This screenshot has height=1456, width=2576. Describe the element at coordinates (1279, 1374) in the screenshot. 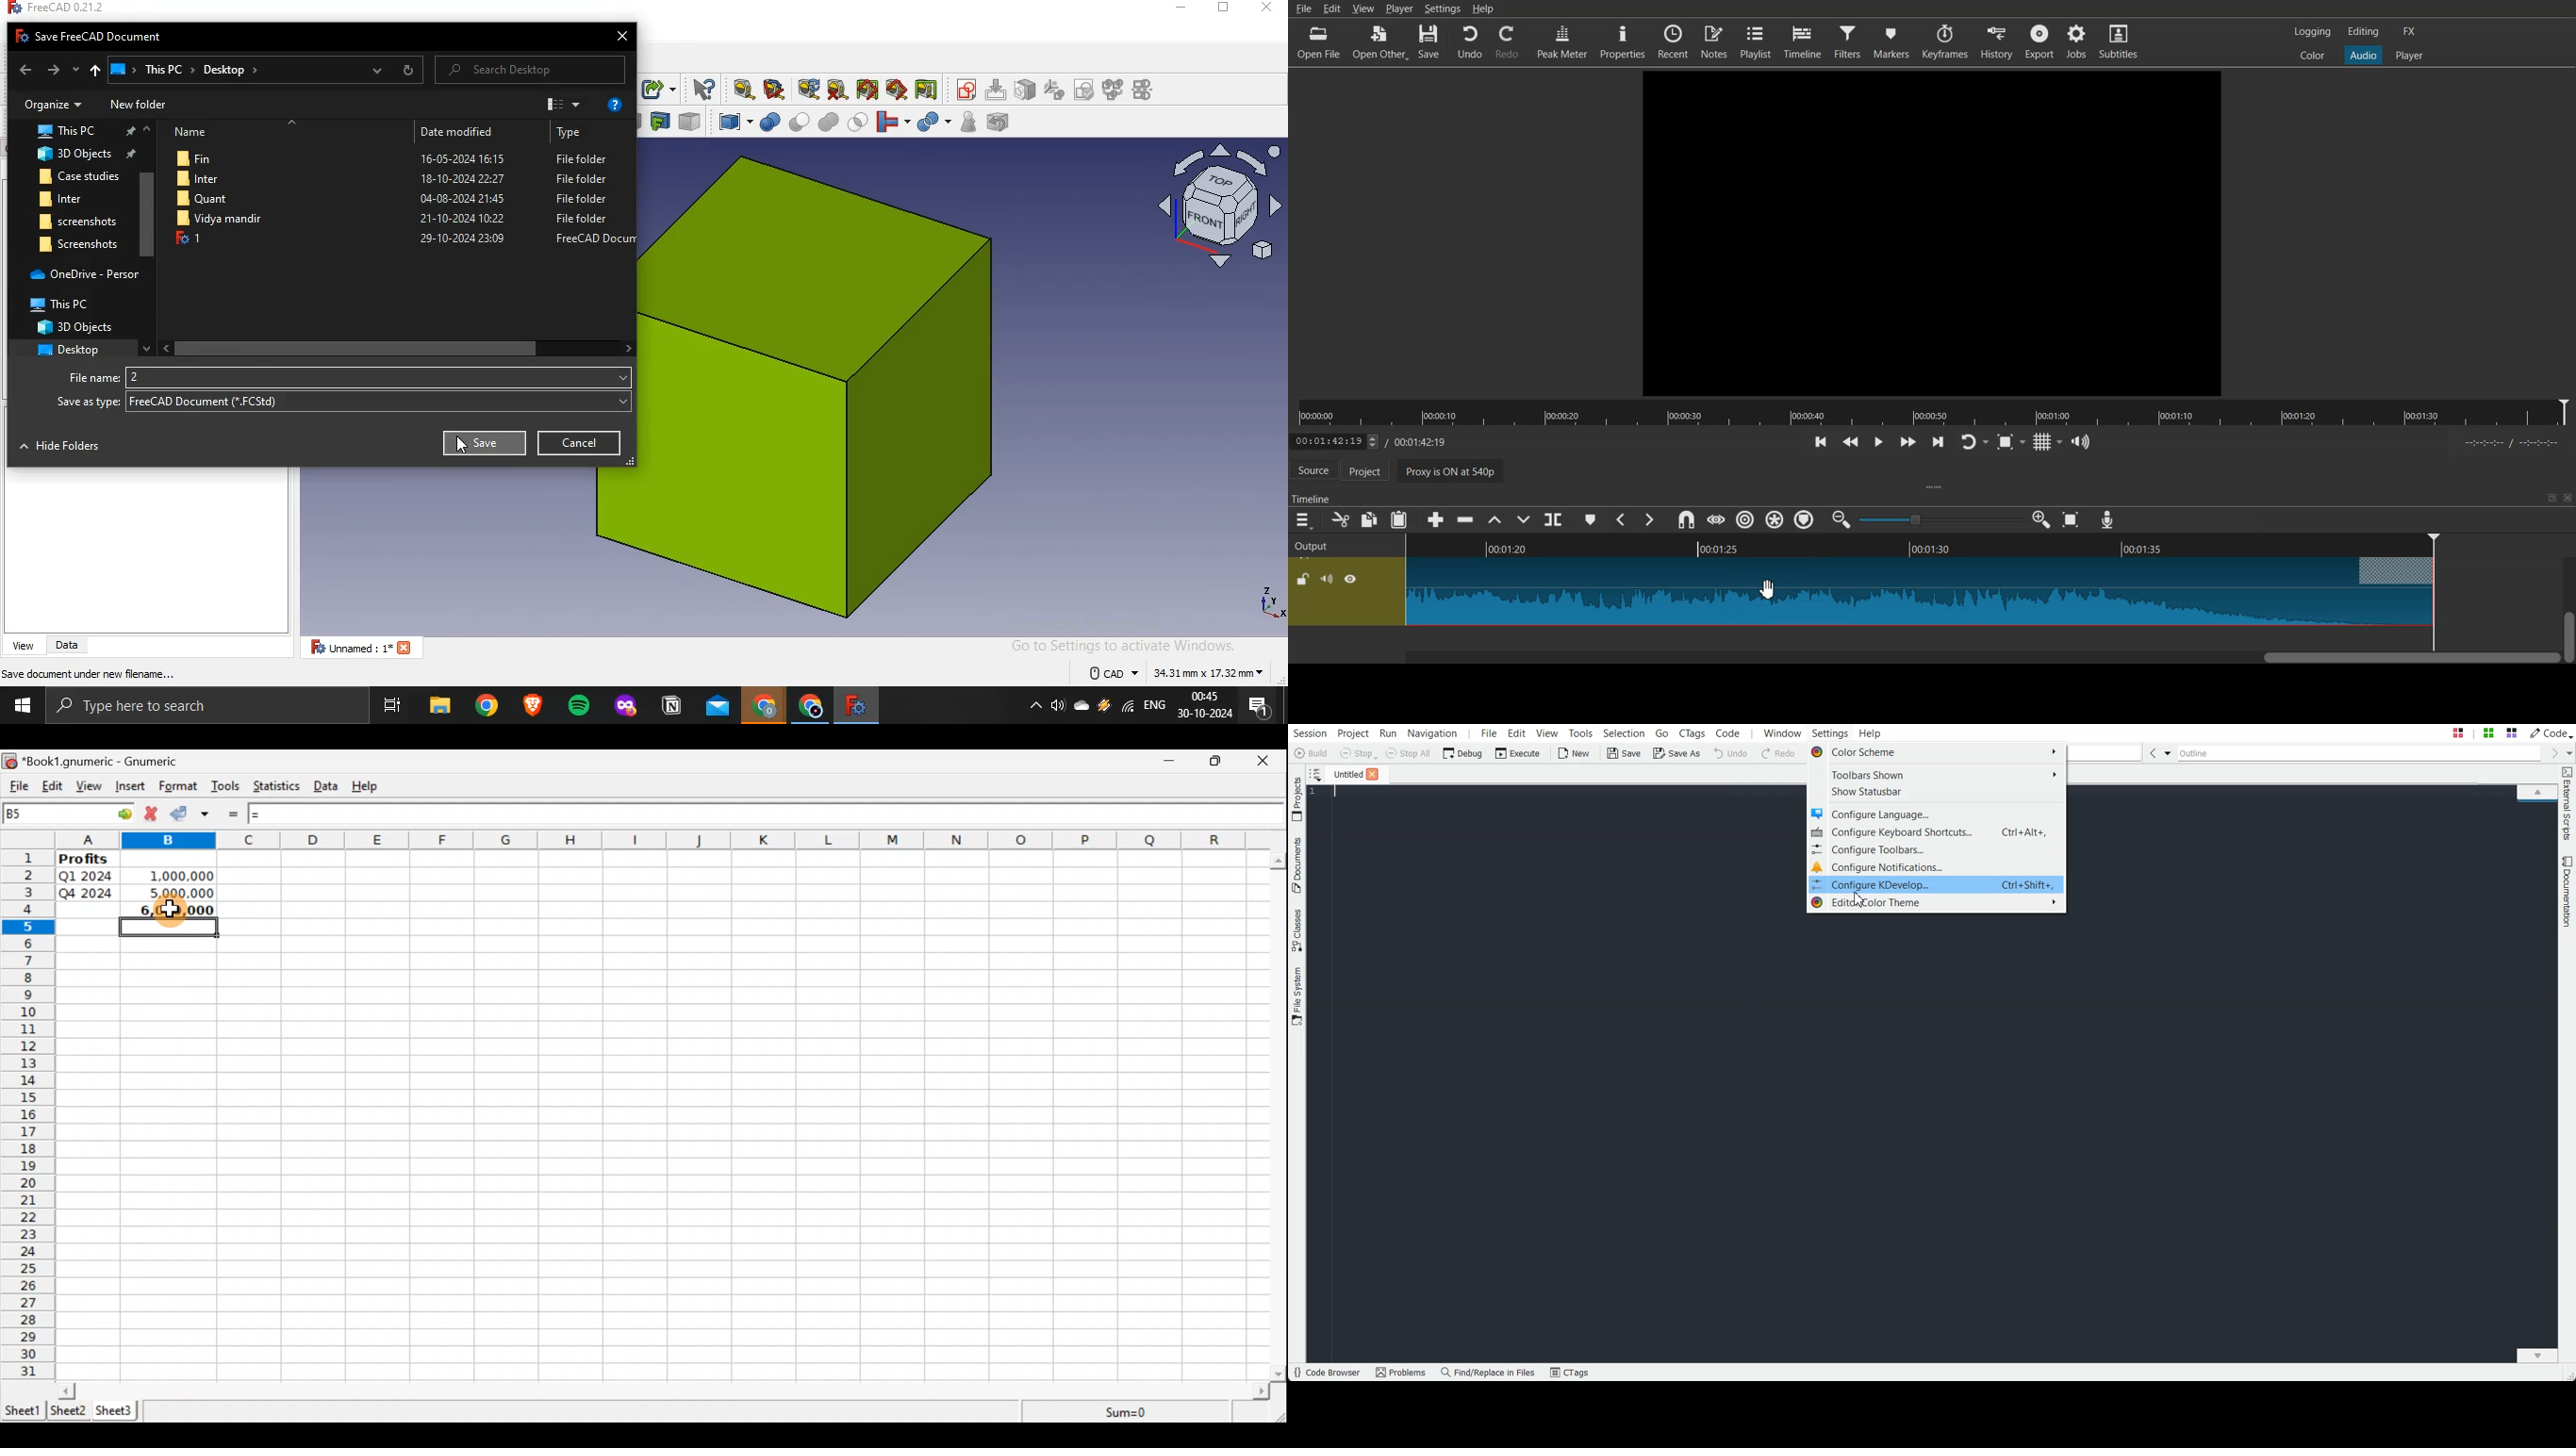

I see `scroll down` at that location.